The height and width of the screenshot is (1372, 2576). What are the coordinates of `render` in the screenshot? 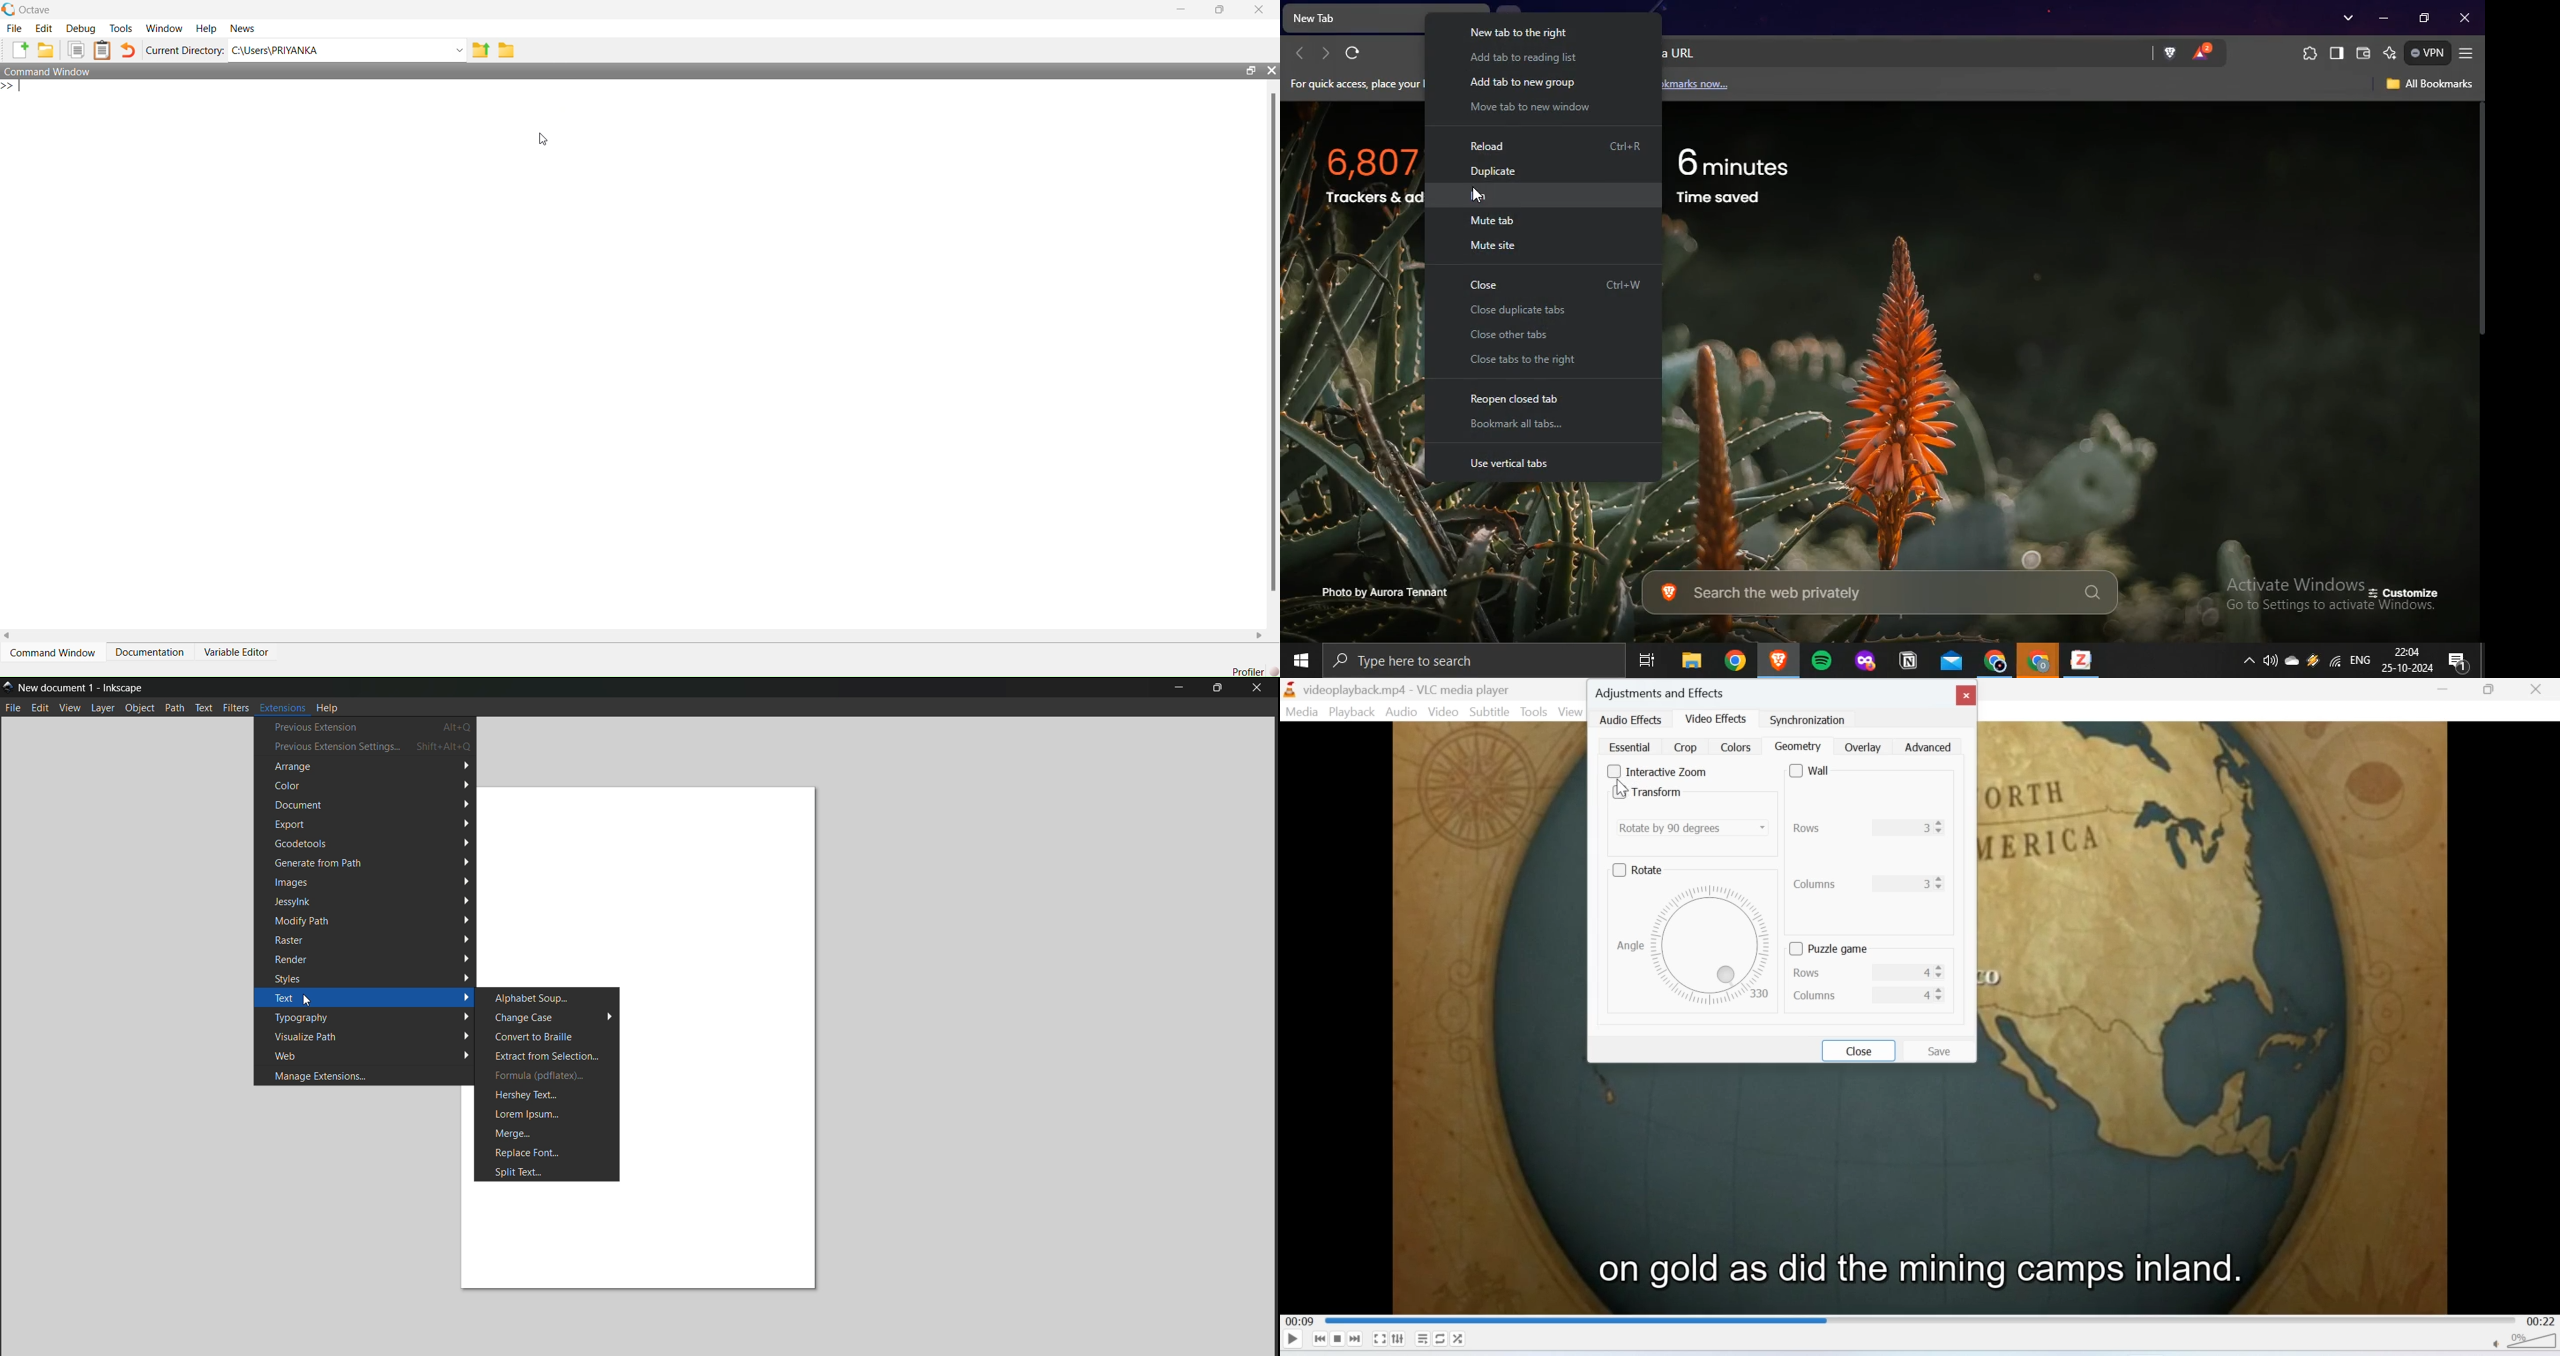 It's located at (368, 958).